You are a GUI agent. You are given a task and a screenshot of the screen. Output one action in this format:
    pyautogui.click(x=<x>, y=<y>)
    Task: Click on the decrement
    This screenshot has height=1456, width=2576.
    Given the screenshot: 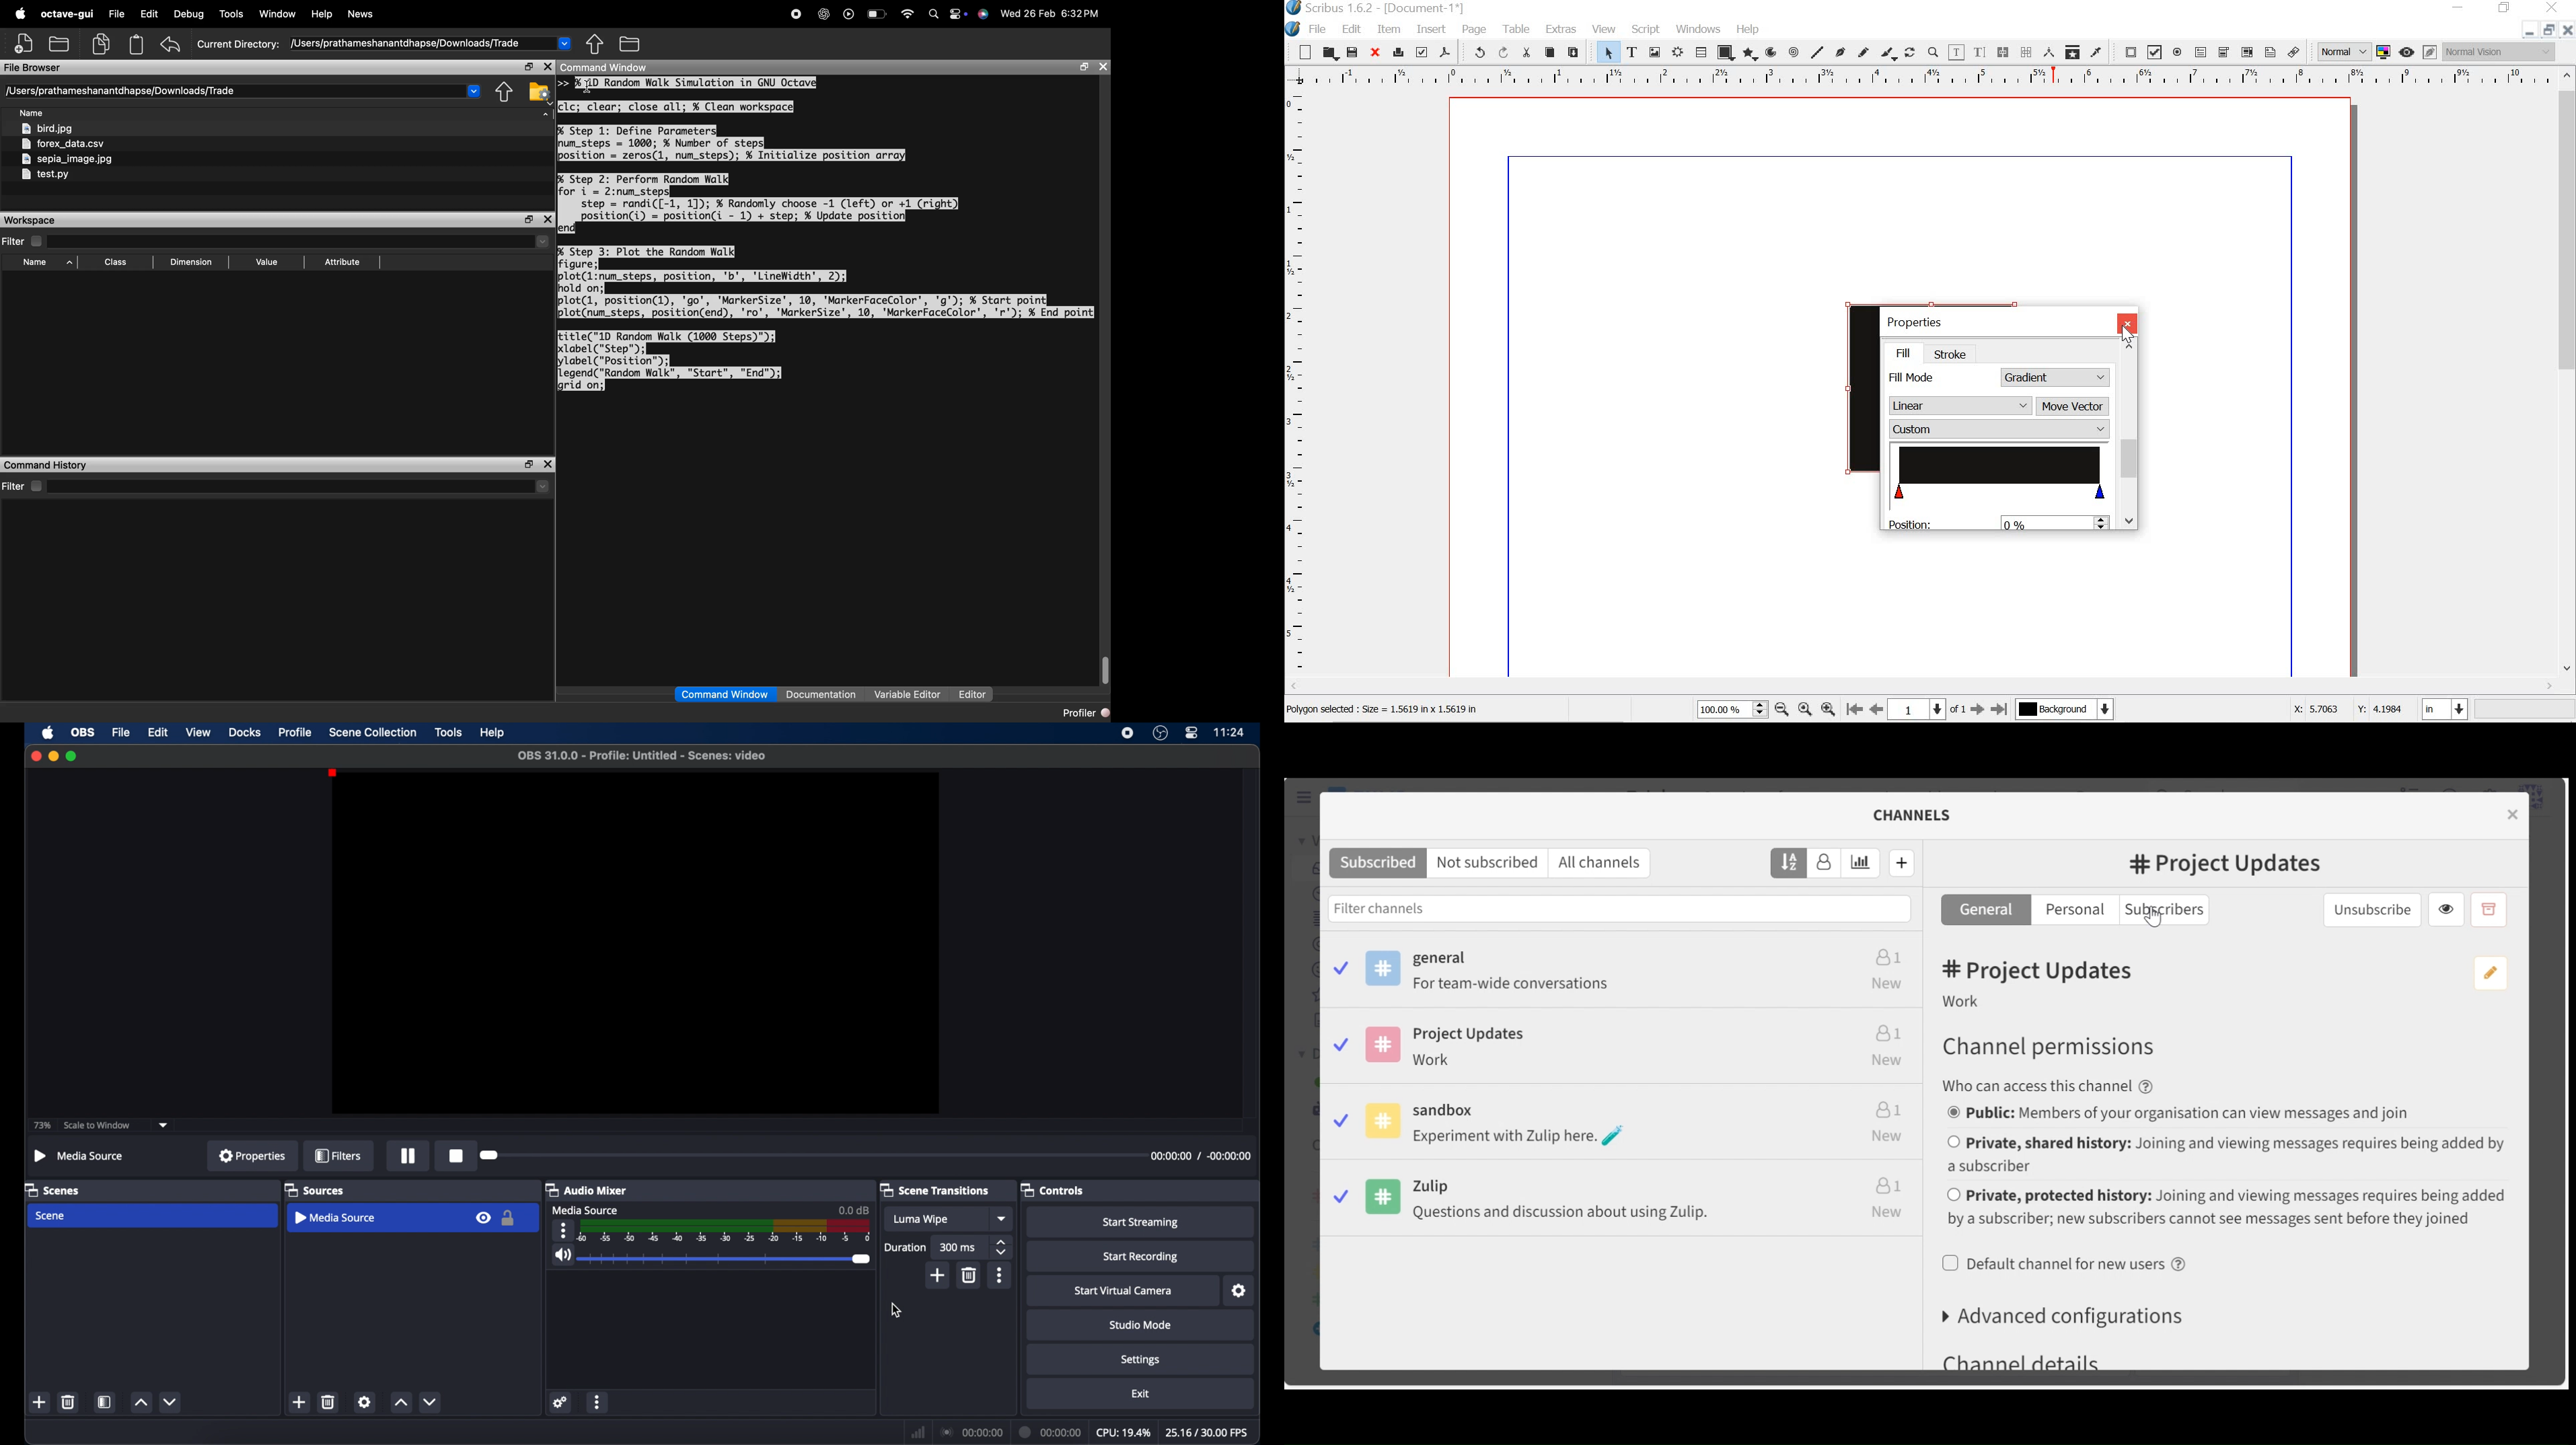 What is the action you would take?
    pyautogui.click(x=429, y=1402)
    